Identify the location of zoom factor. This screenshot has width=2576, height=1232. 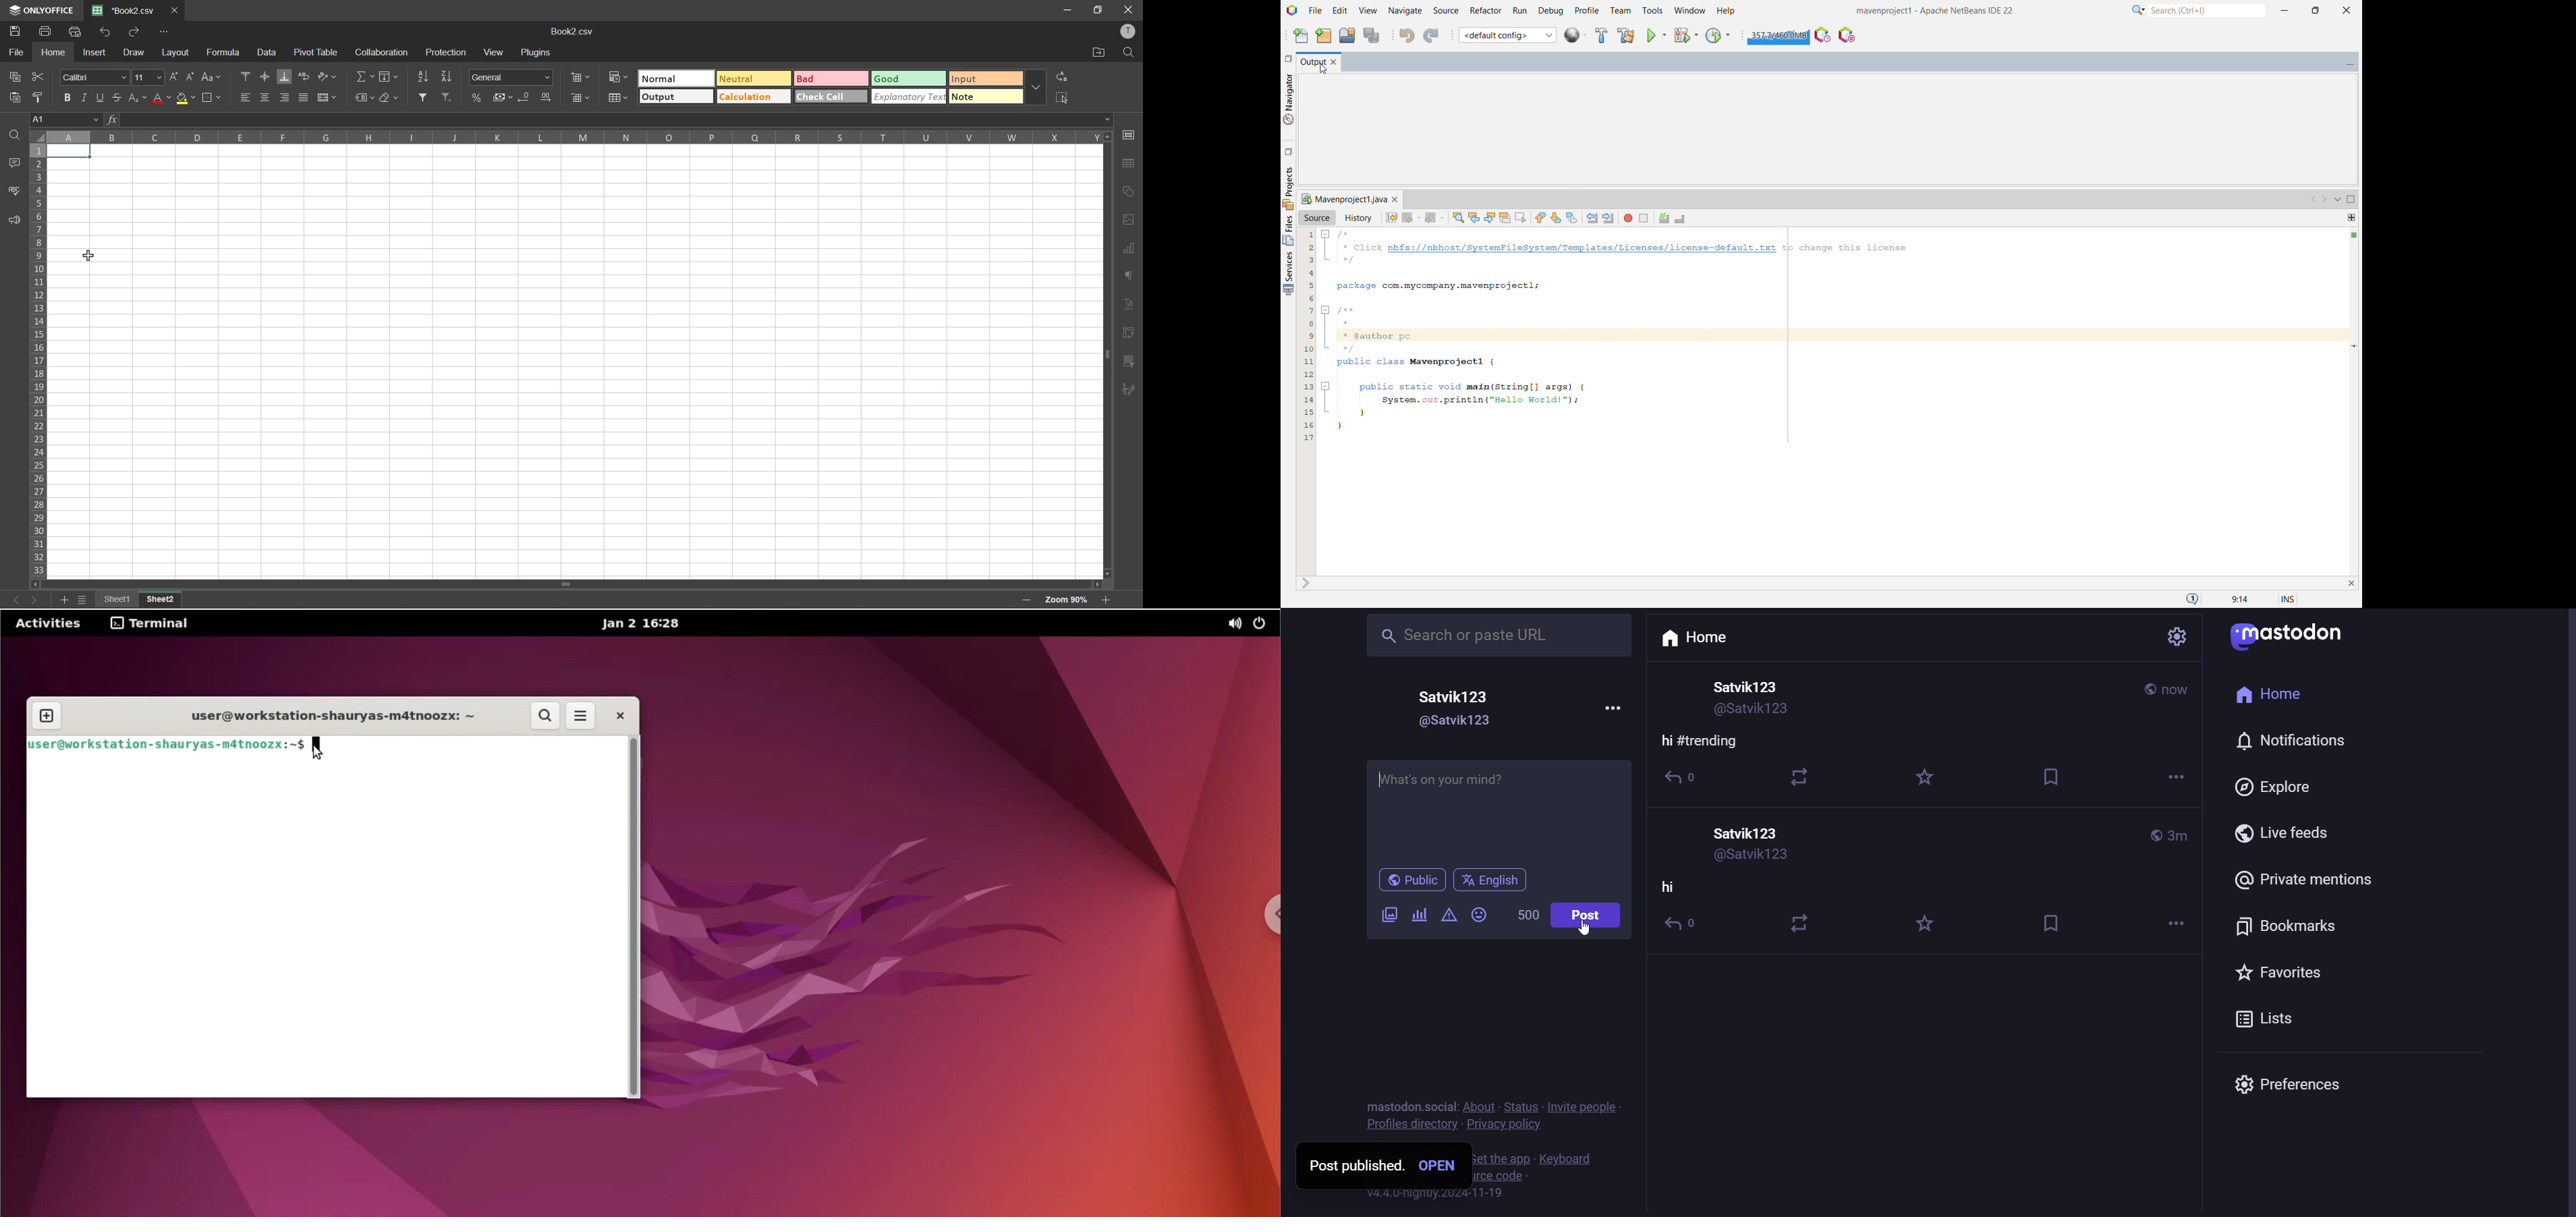
(1071, 600).